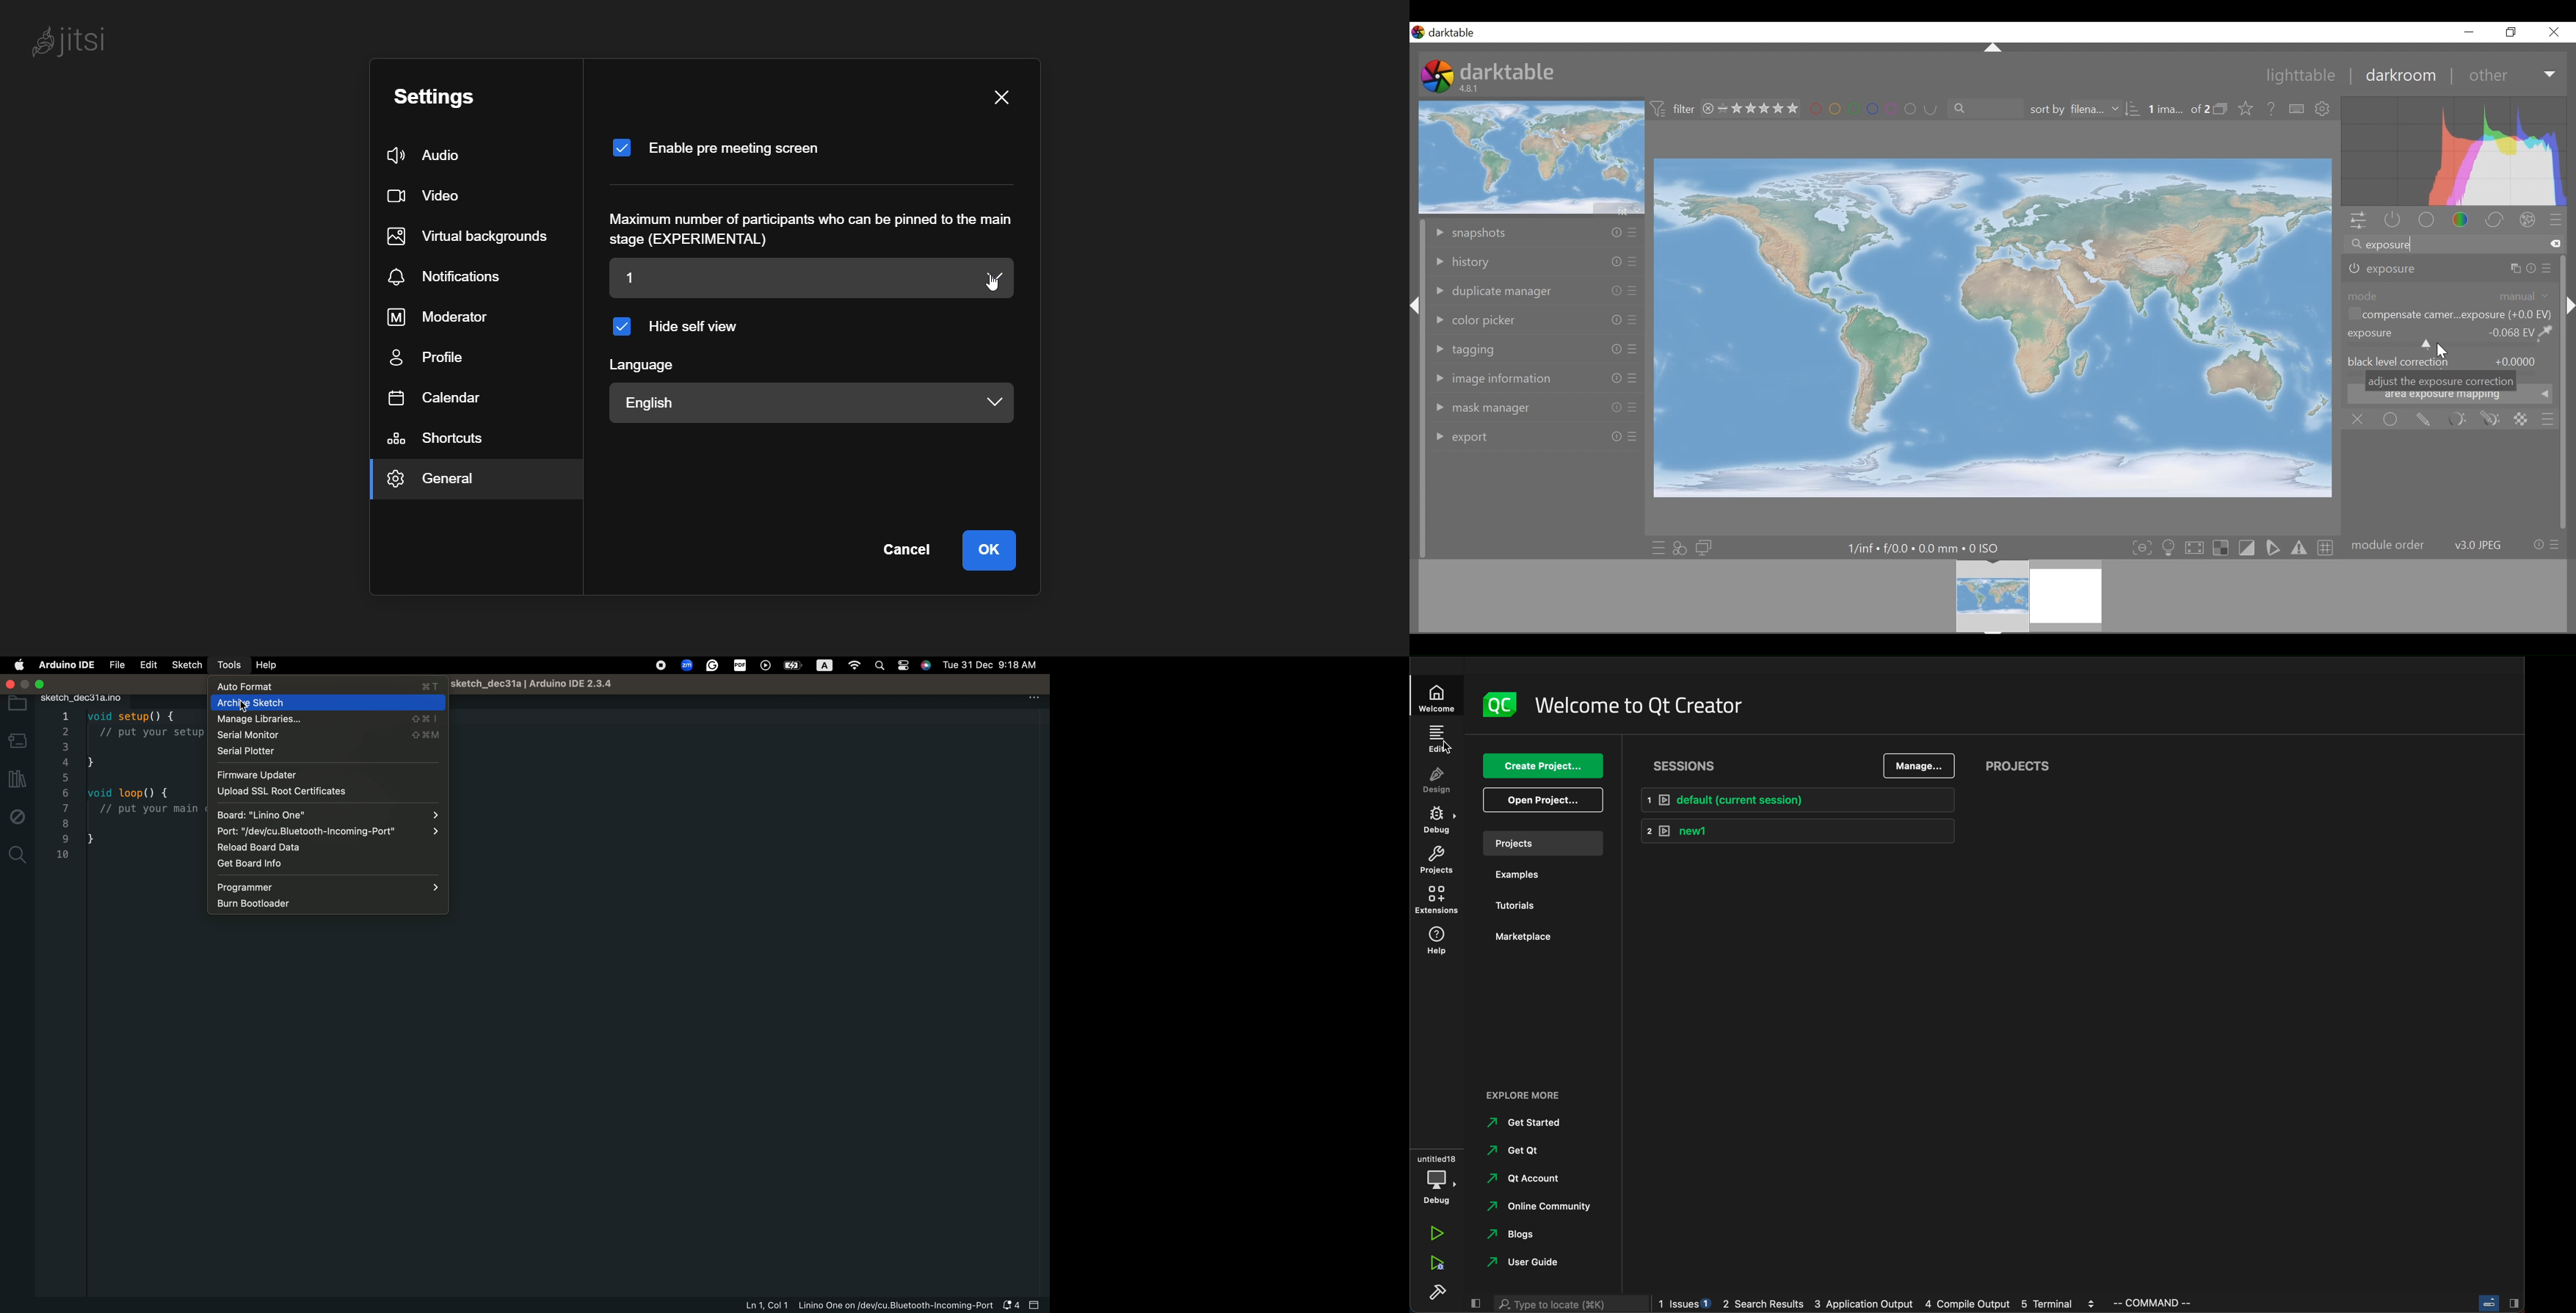  I want to click on hide, so click(1992, 47).